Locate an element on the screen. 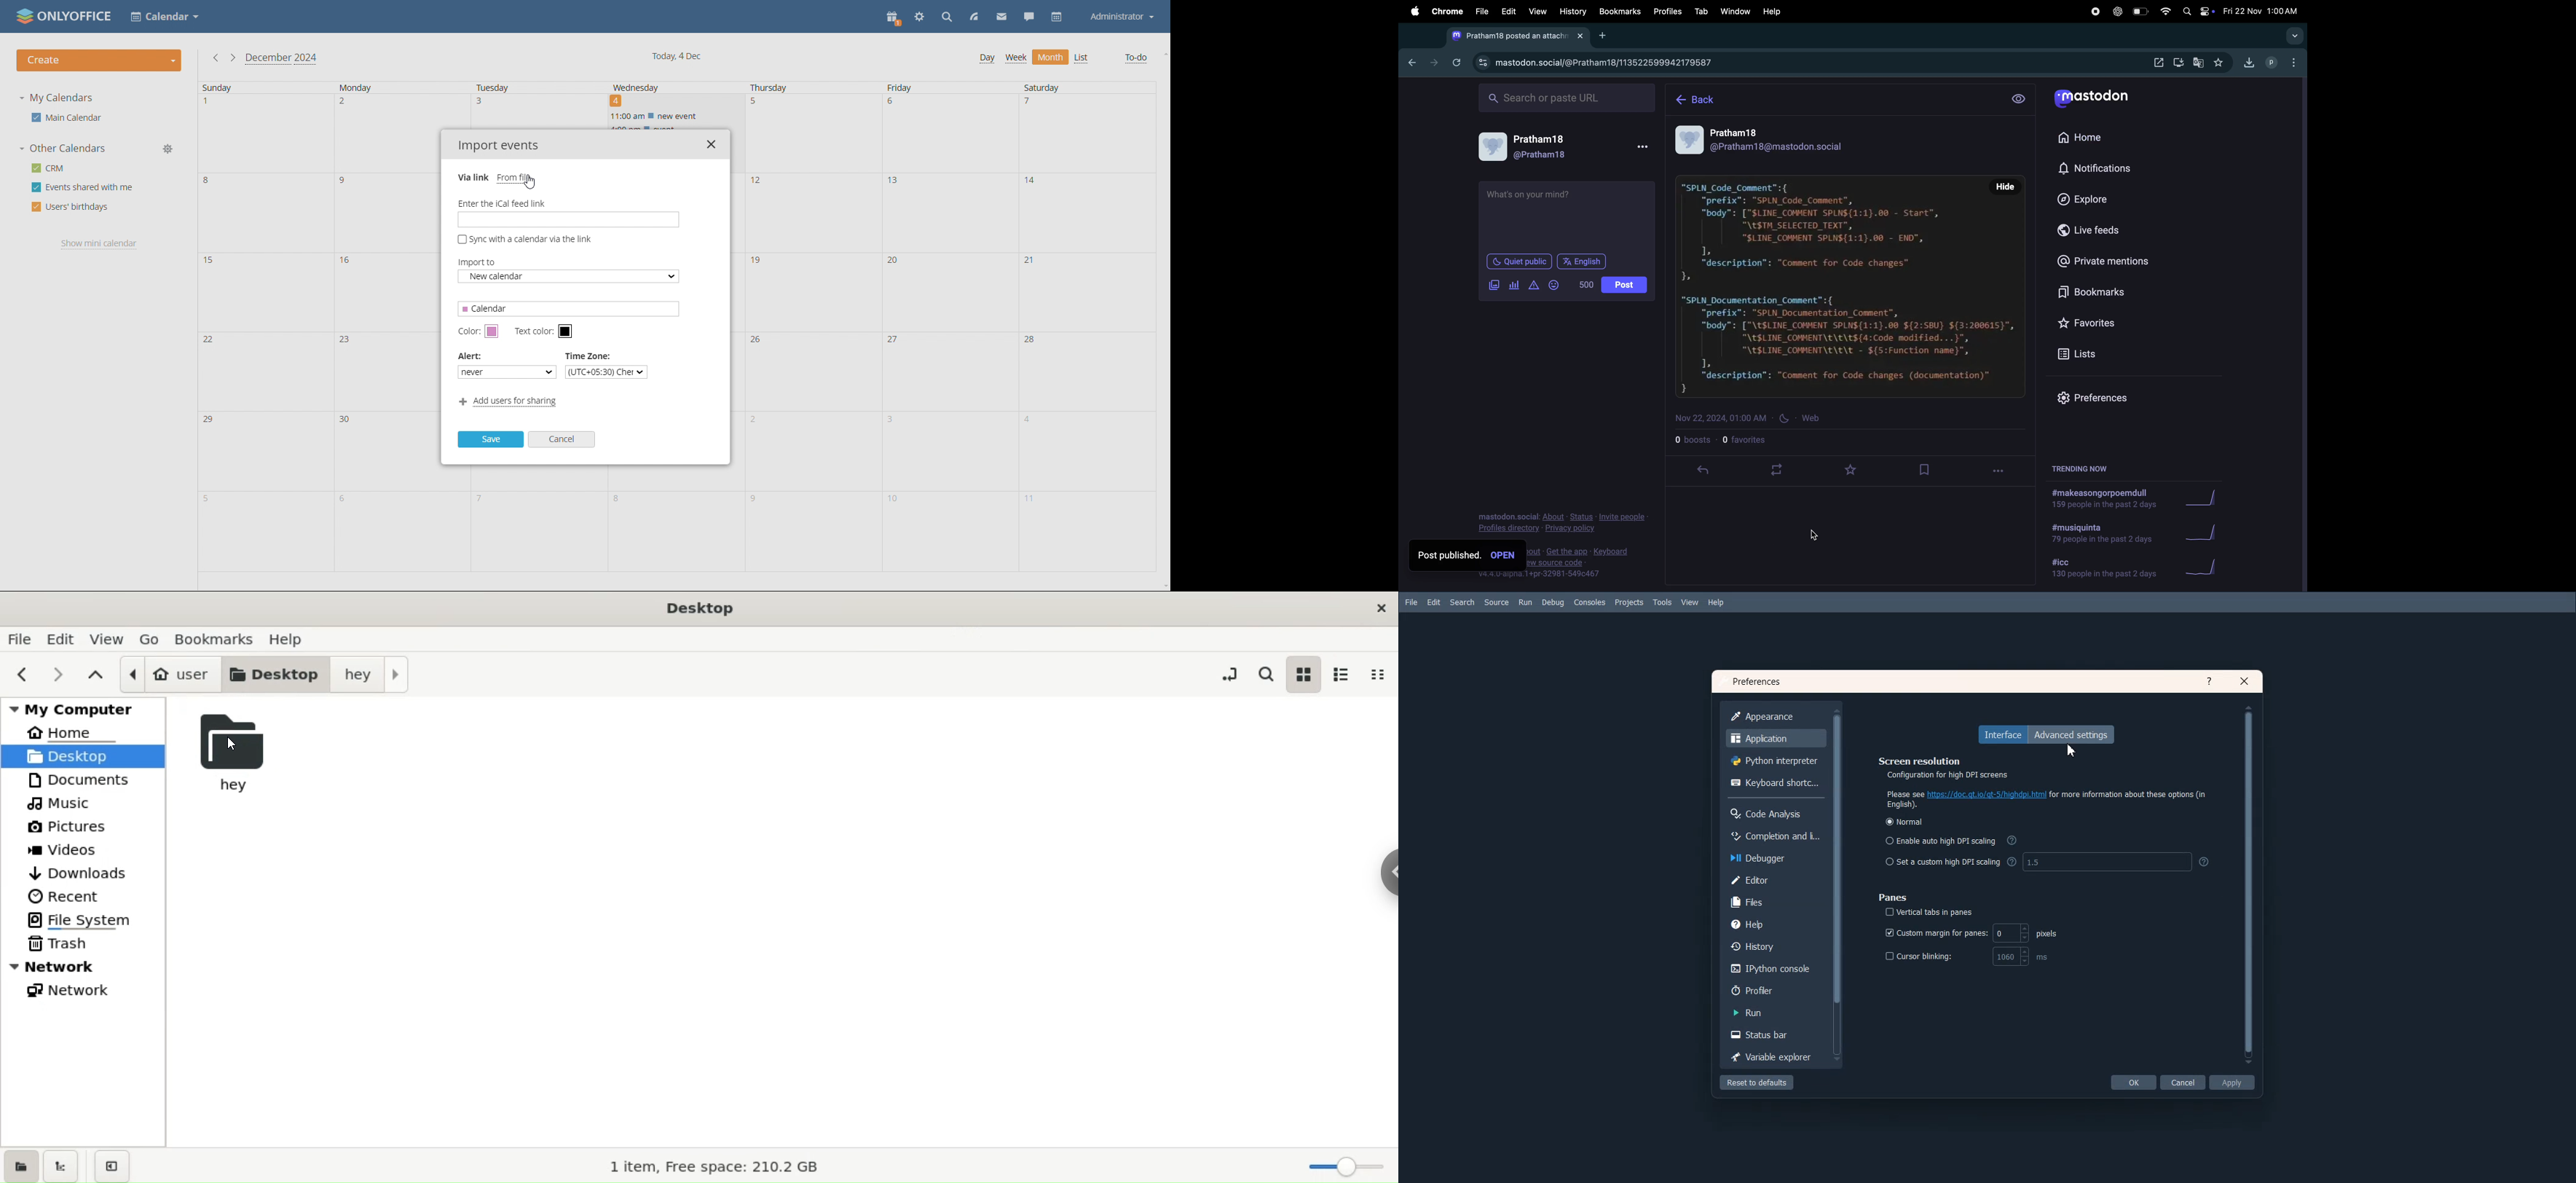 This screenshot has width=2576, height=1204. forward is located at coordinates (1435, 63).